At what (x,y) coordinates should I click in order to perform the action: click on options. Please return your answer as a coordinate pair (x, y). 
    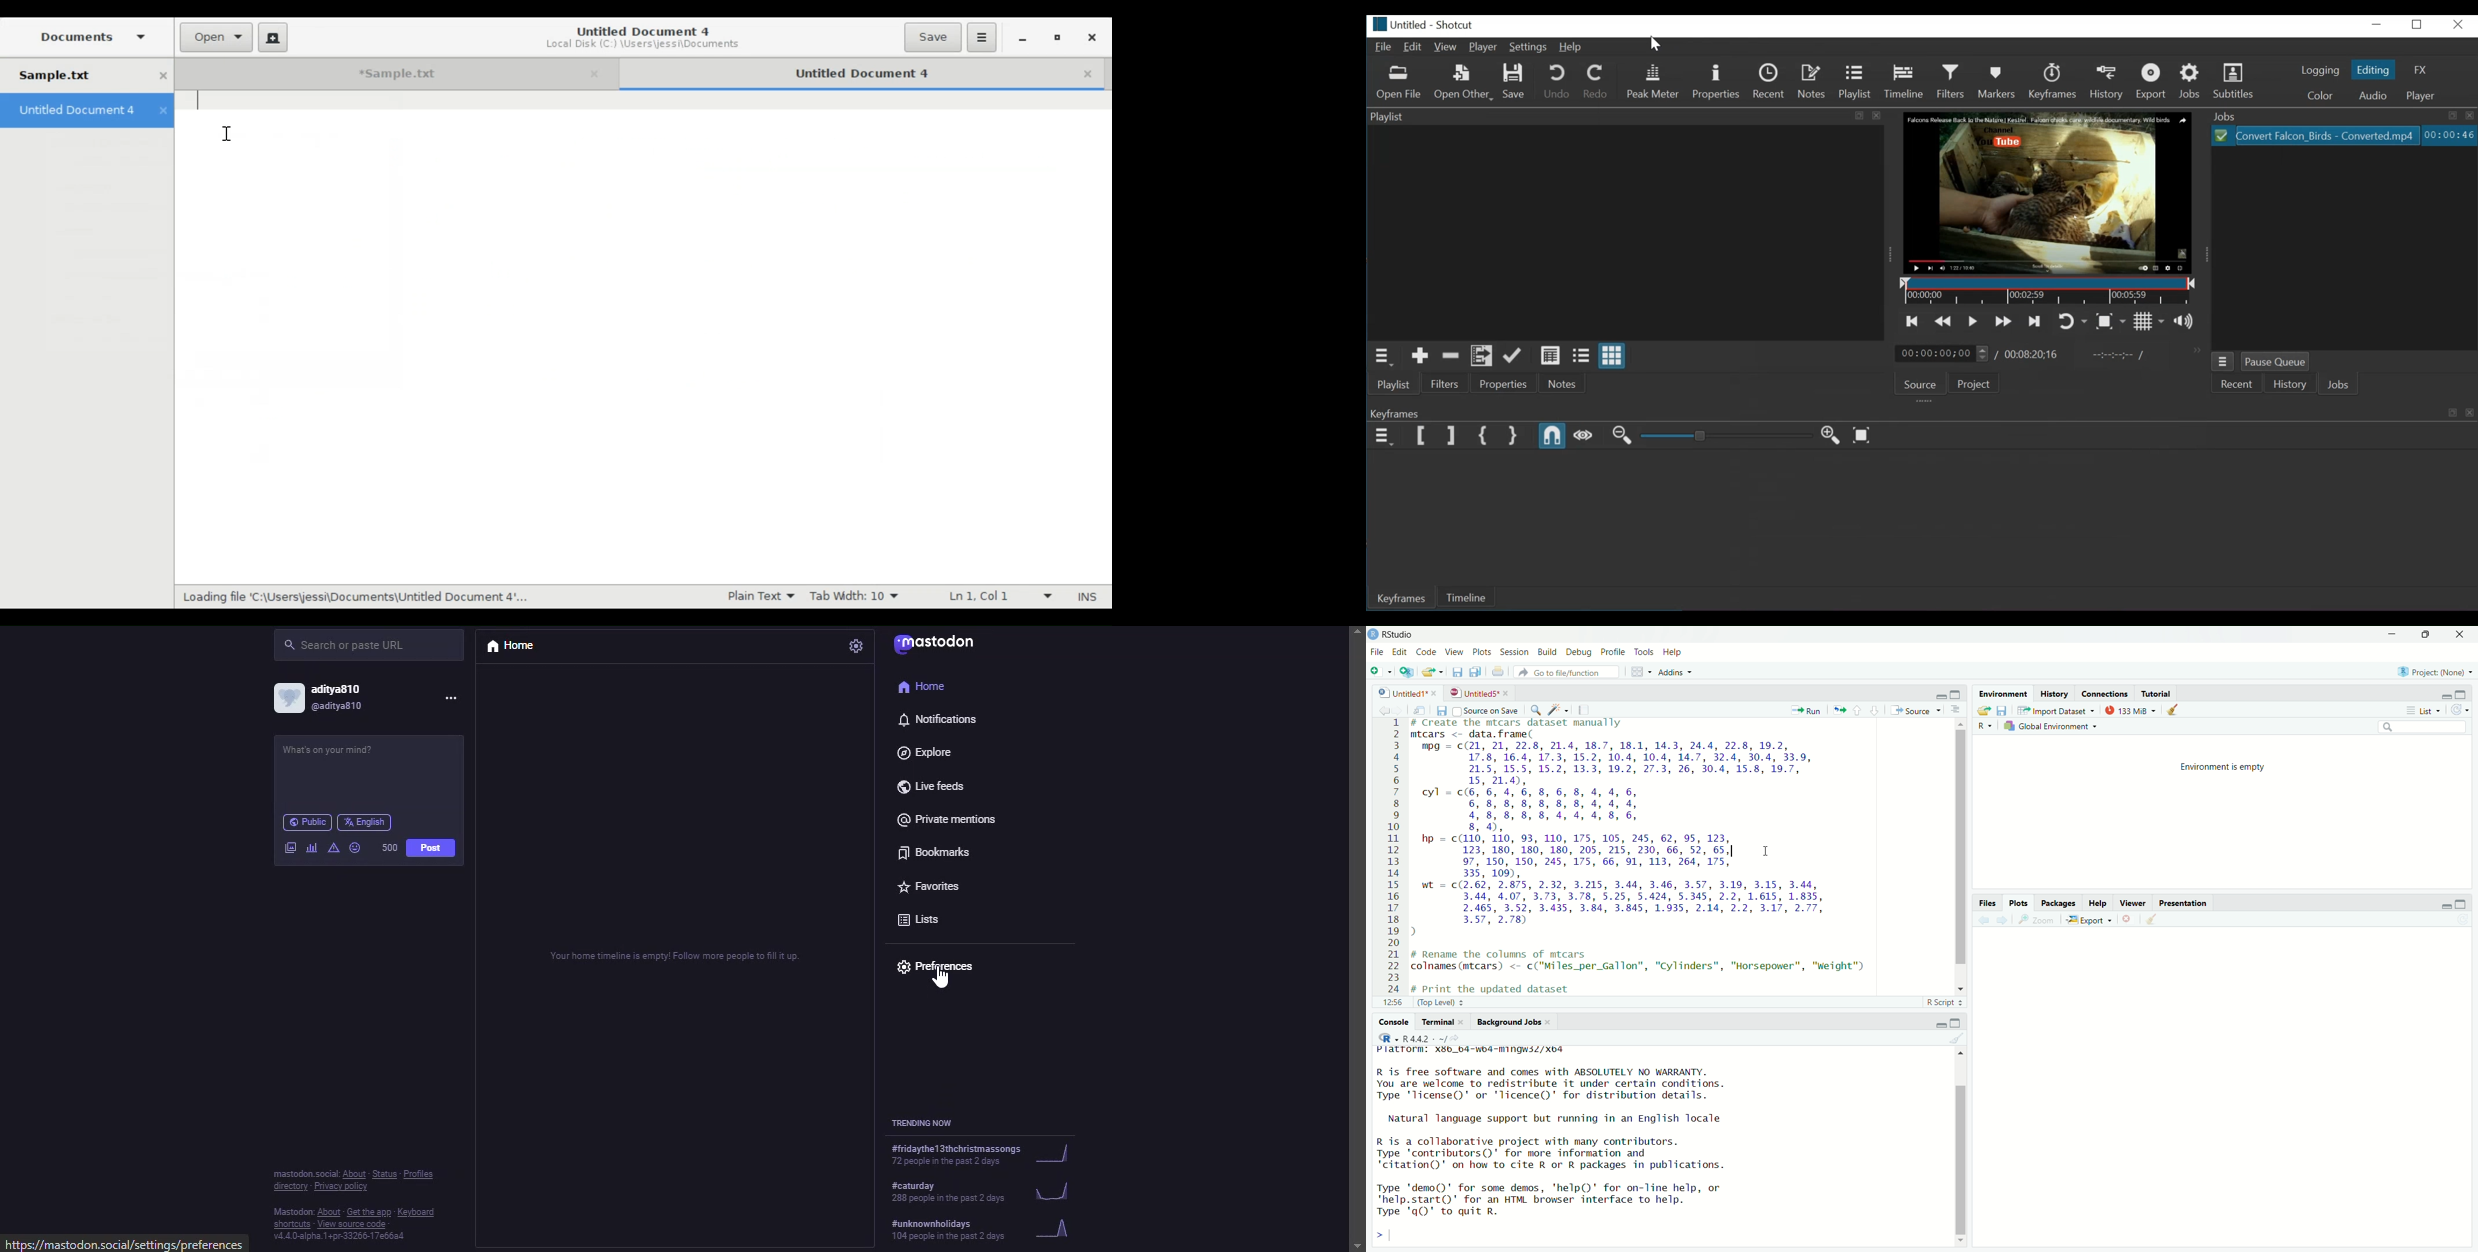
    Looking at the image, I should click on (1958, 710).